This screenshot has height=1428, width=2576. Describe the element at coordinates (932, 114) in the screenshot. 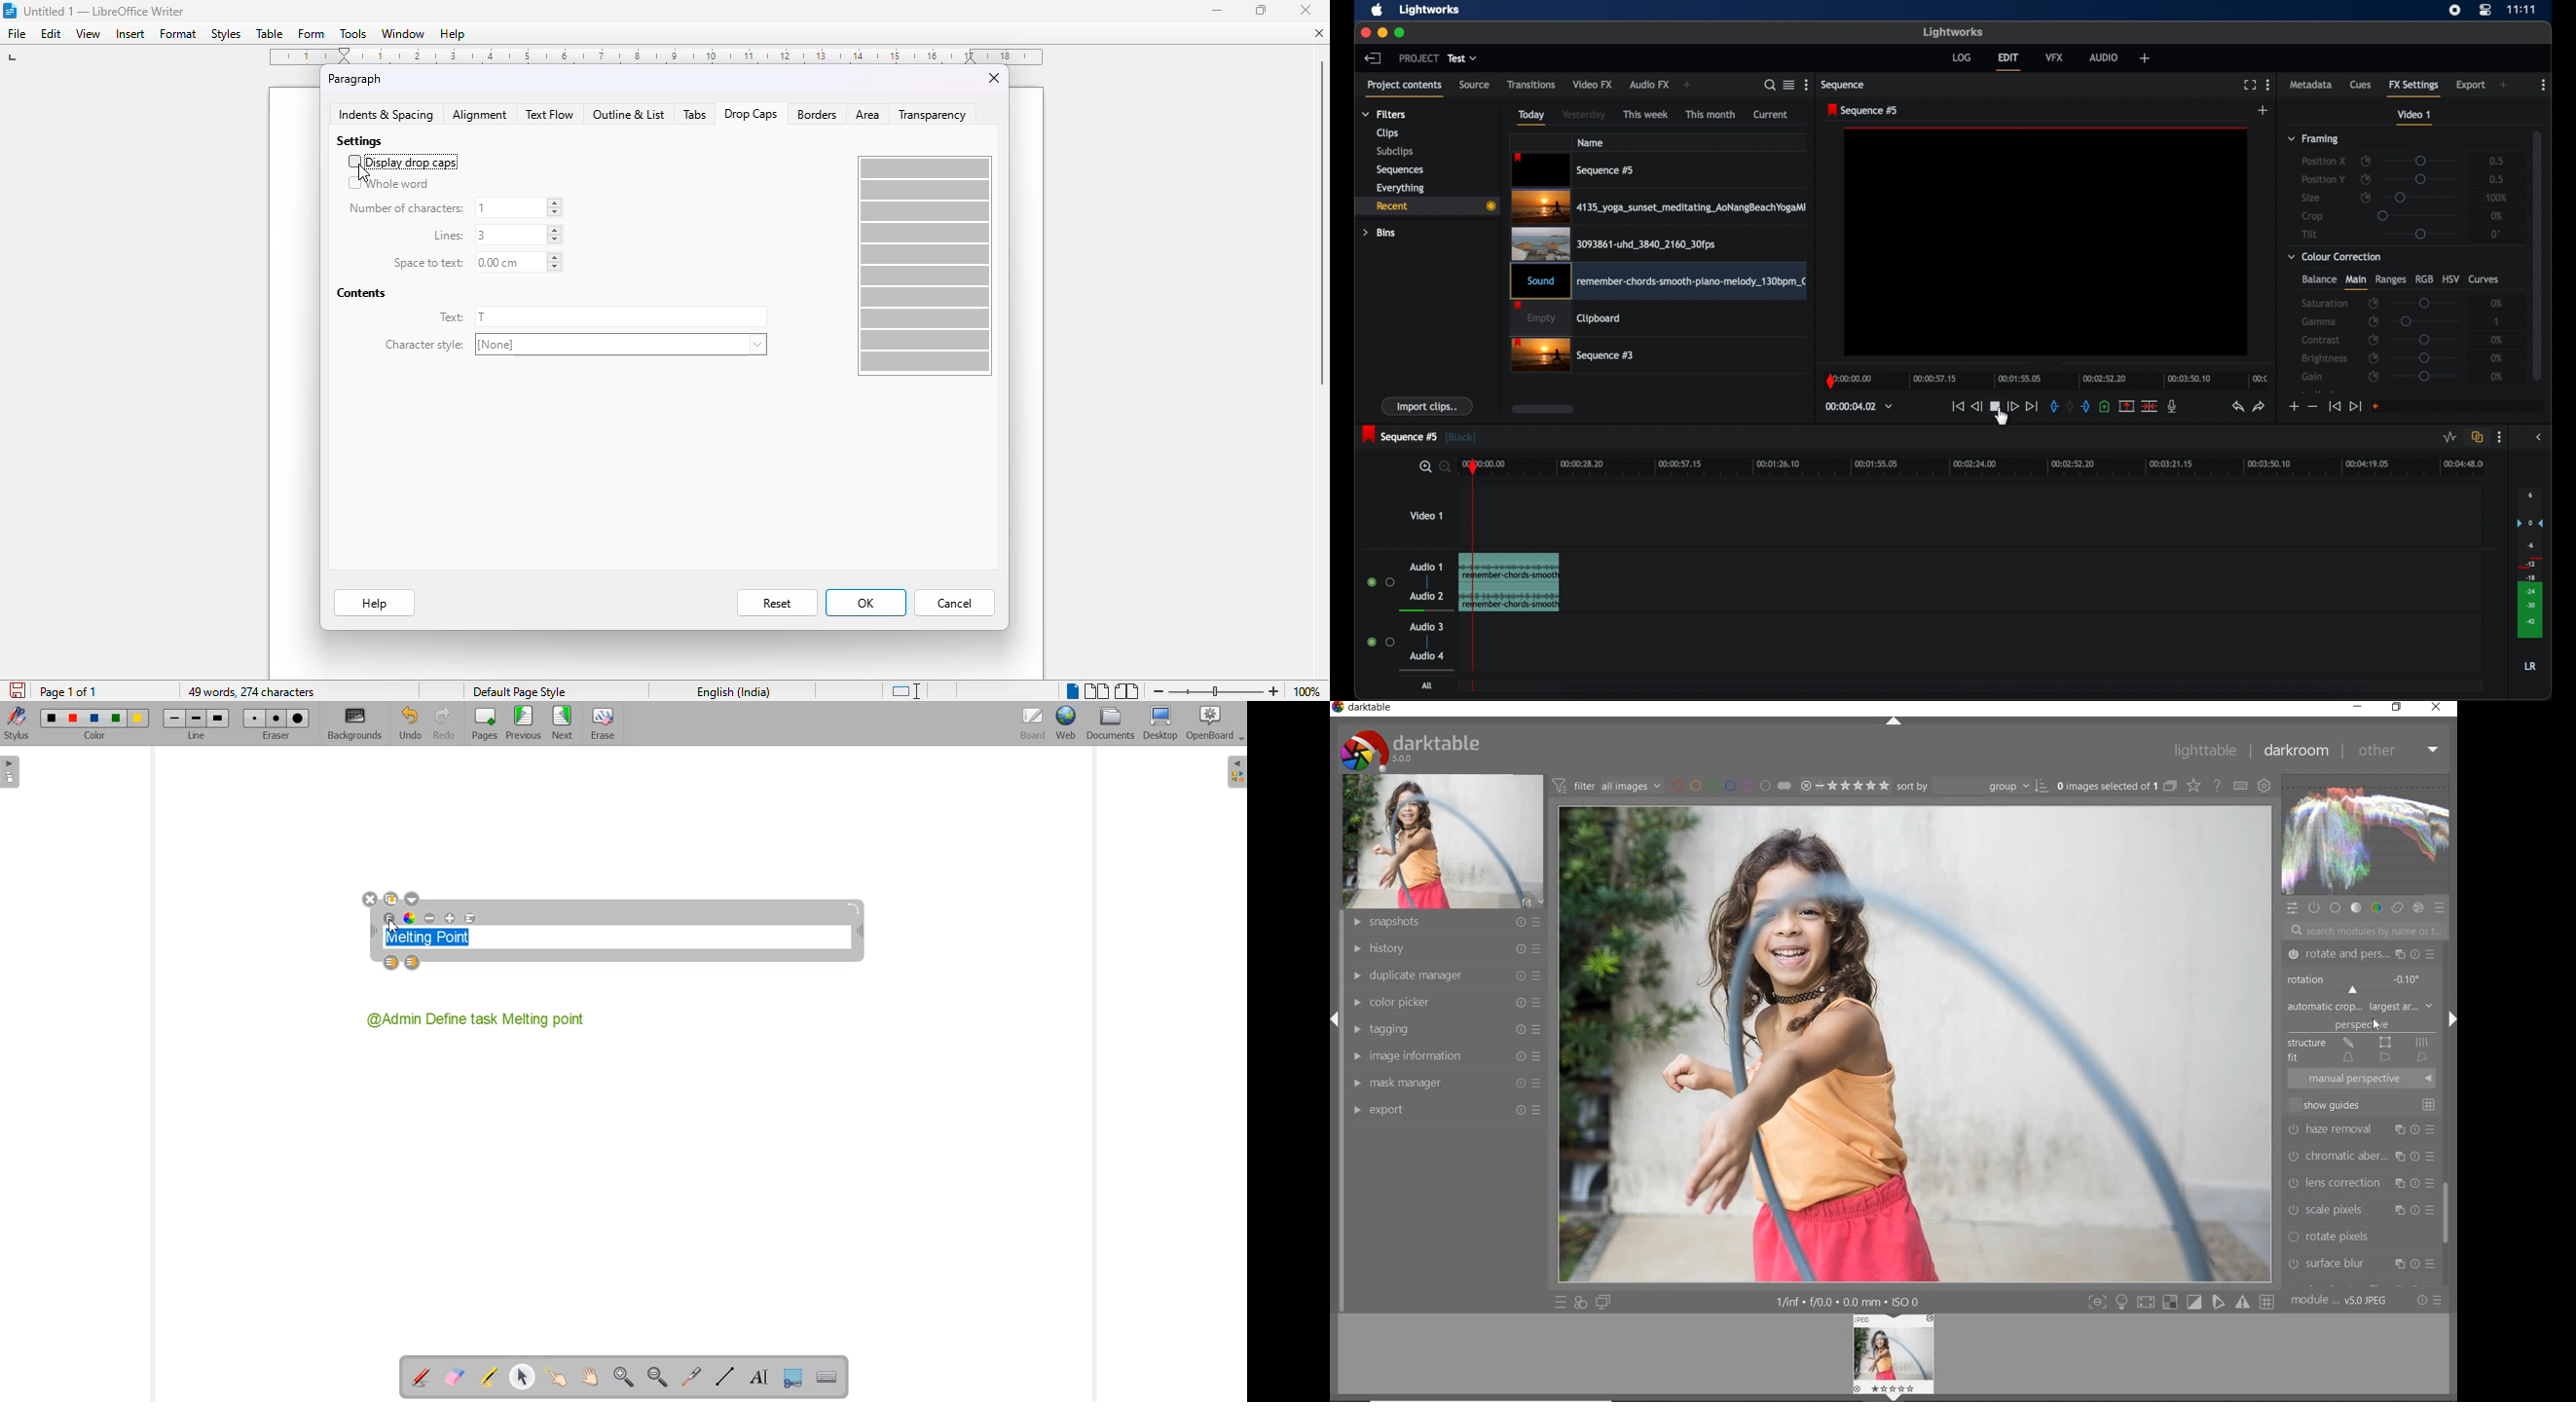

I see `transparency` at that location.